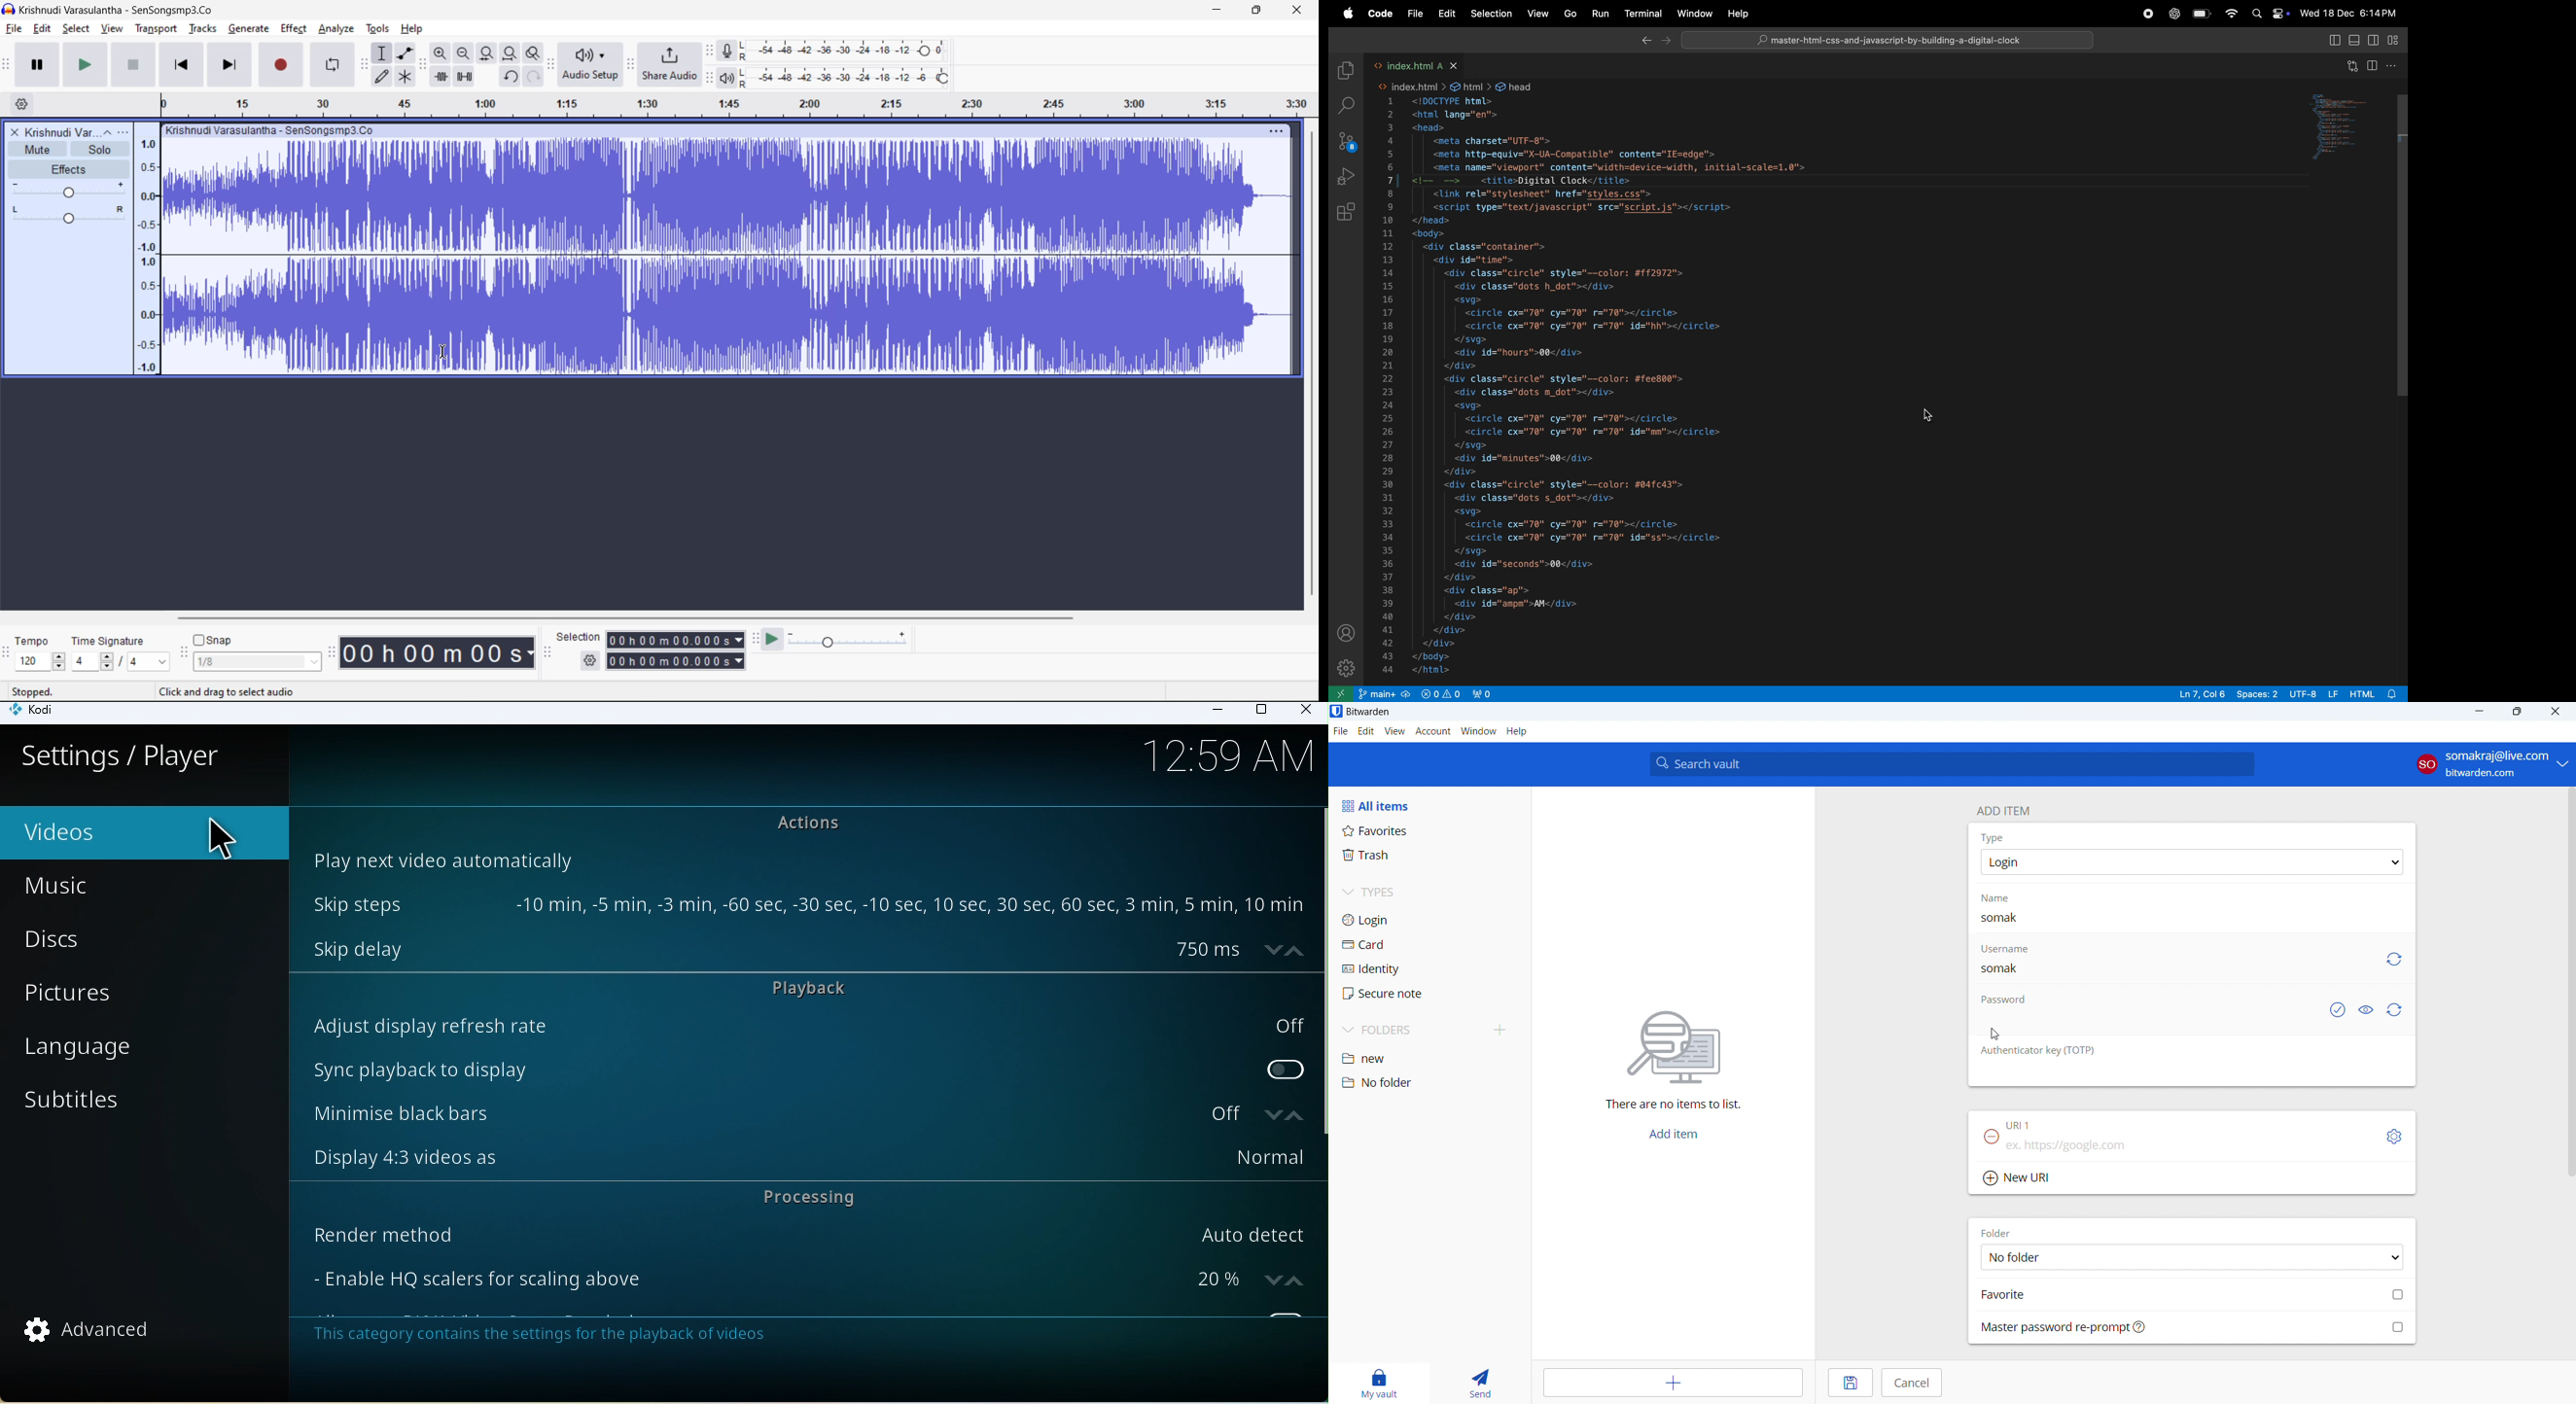 This screenshot has width=2576, height=1428. I want to click on timeline options, so click(23, 105).